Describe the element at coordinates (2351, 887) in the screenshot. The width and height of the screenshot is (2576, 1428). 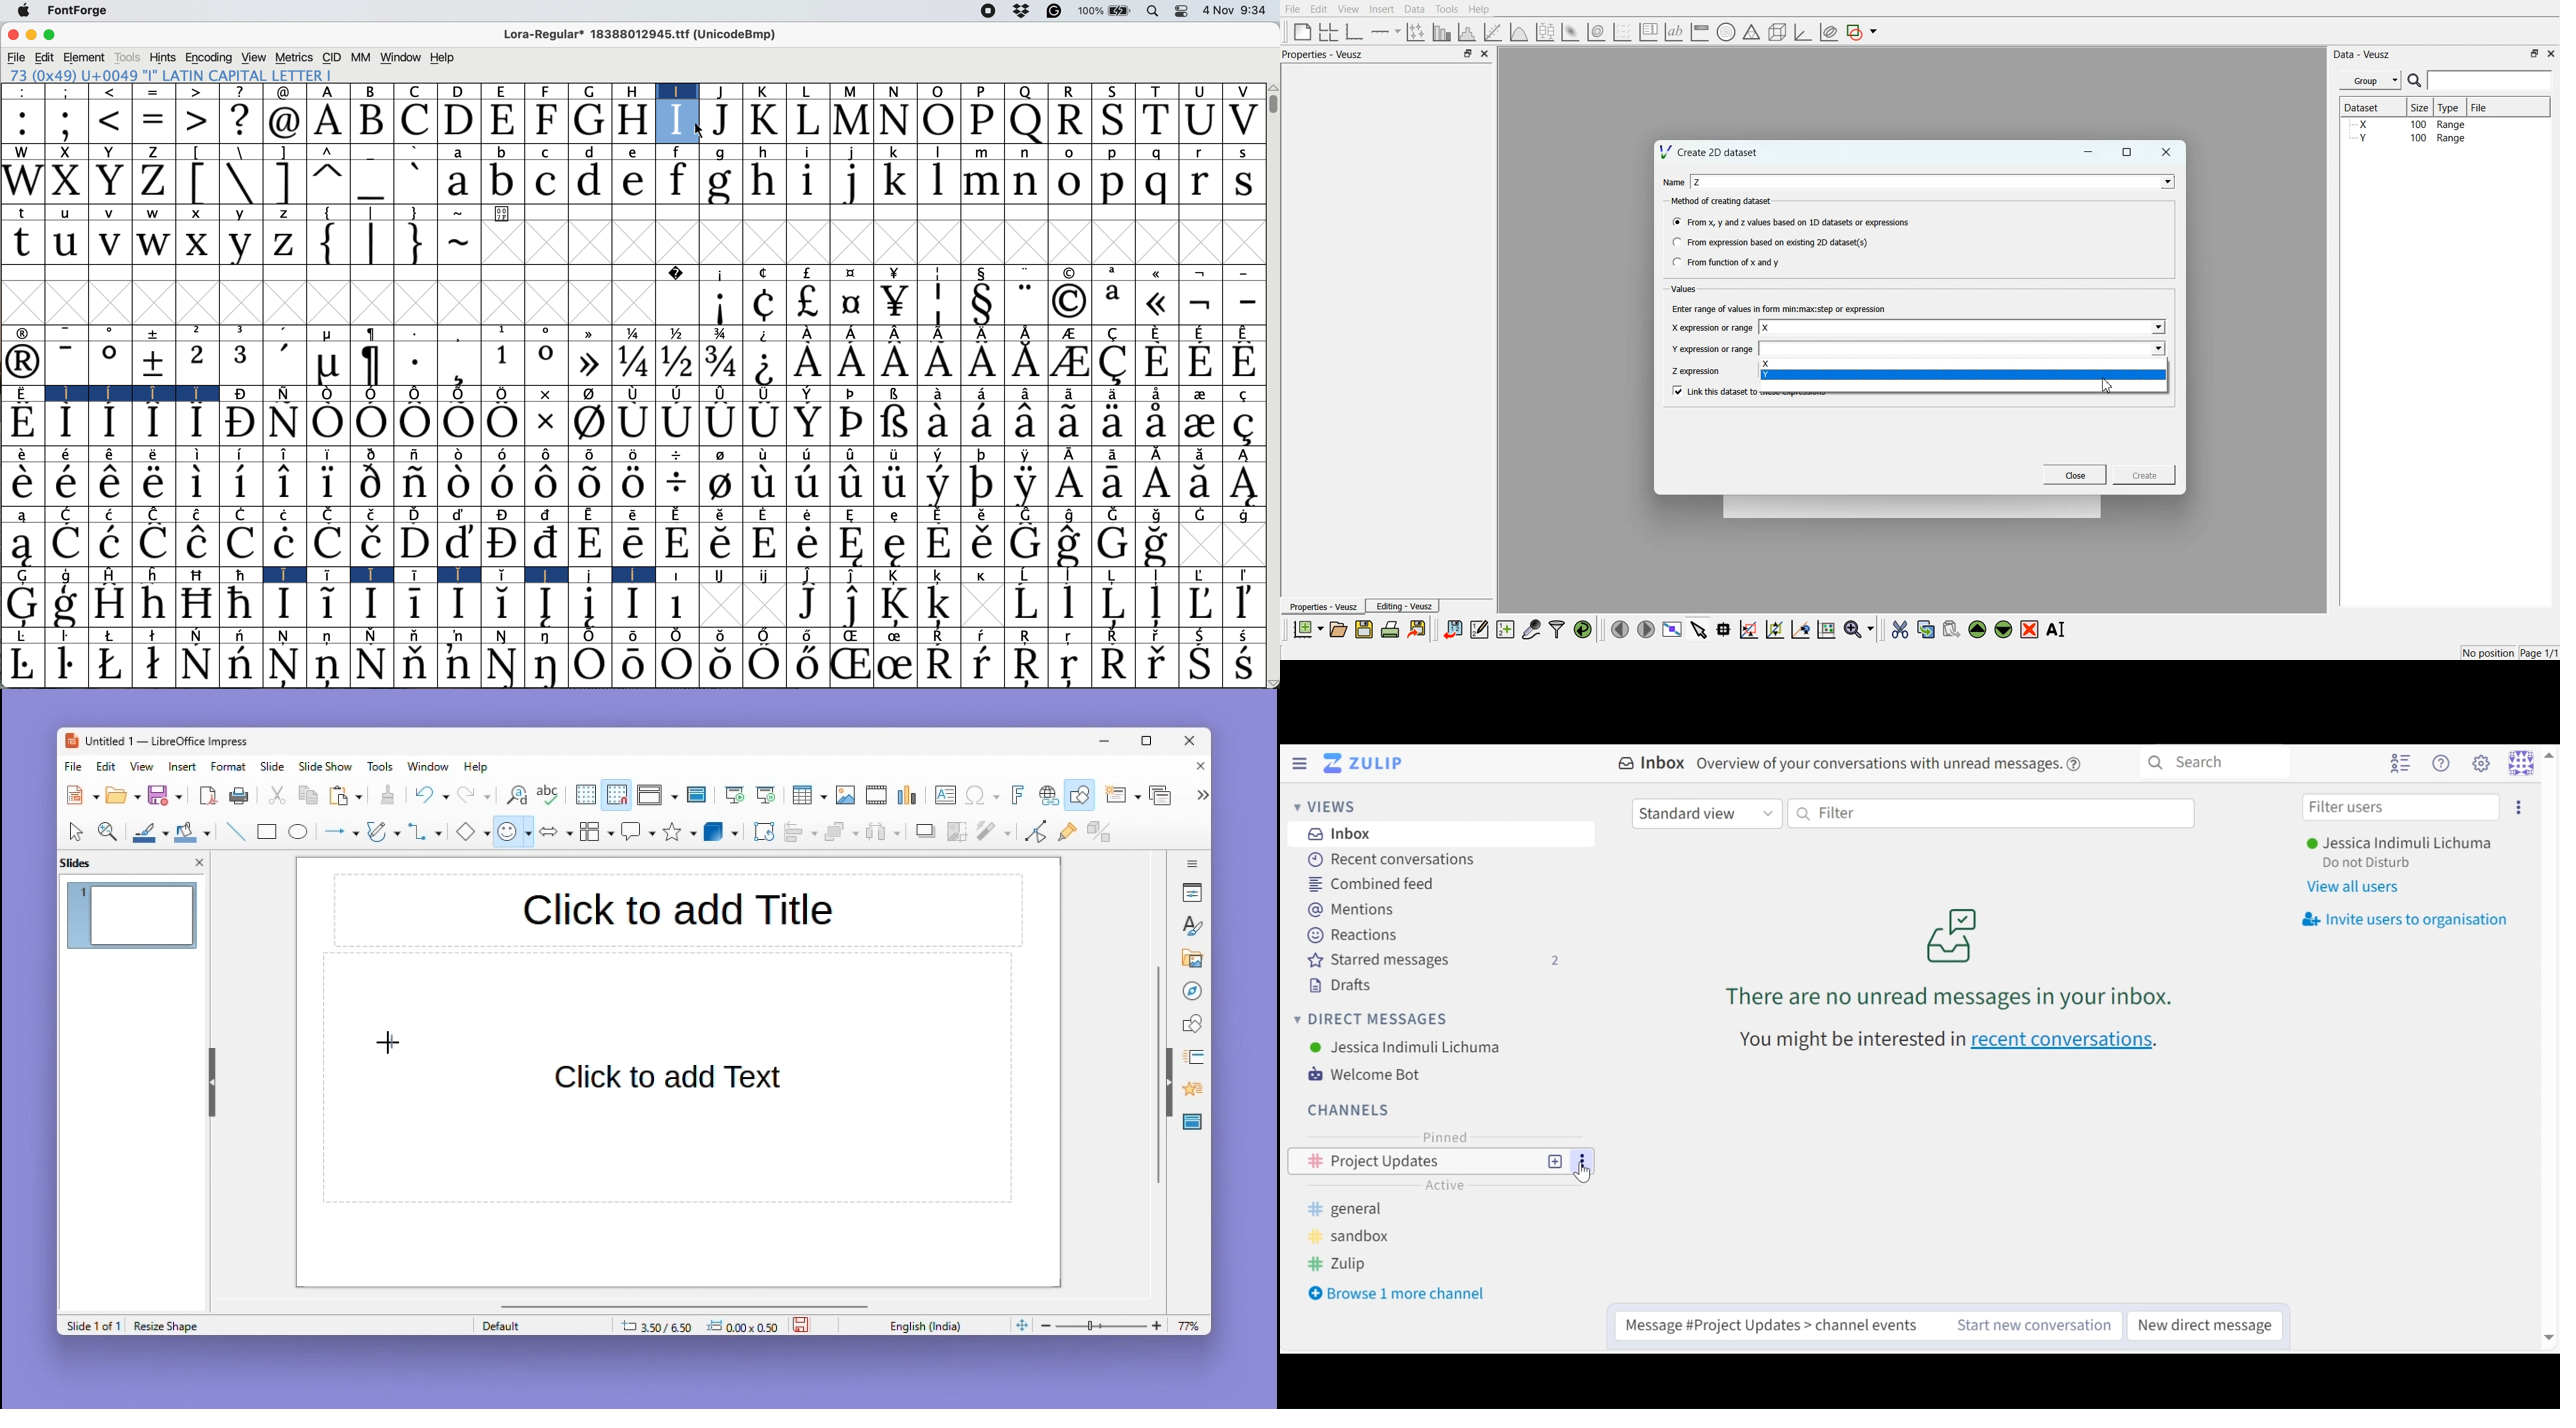
I see `View all users` at that location.